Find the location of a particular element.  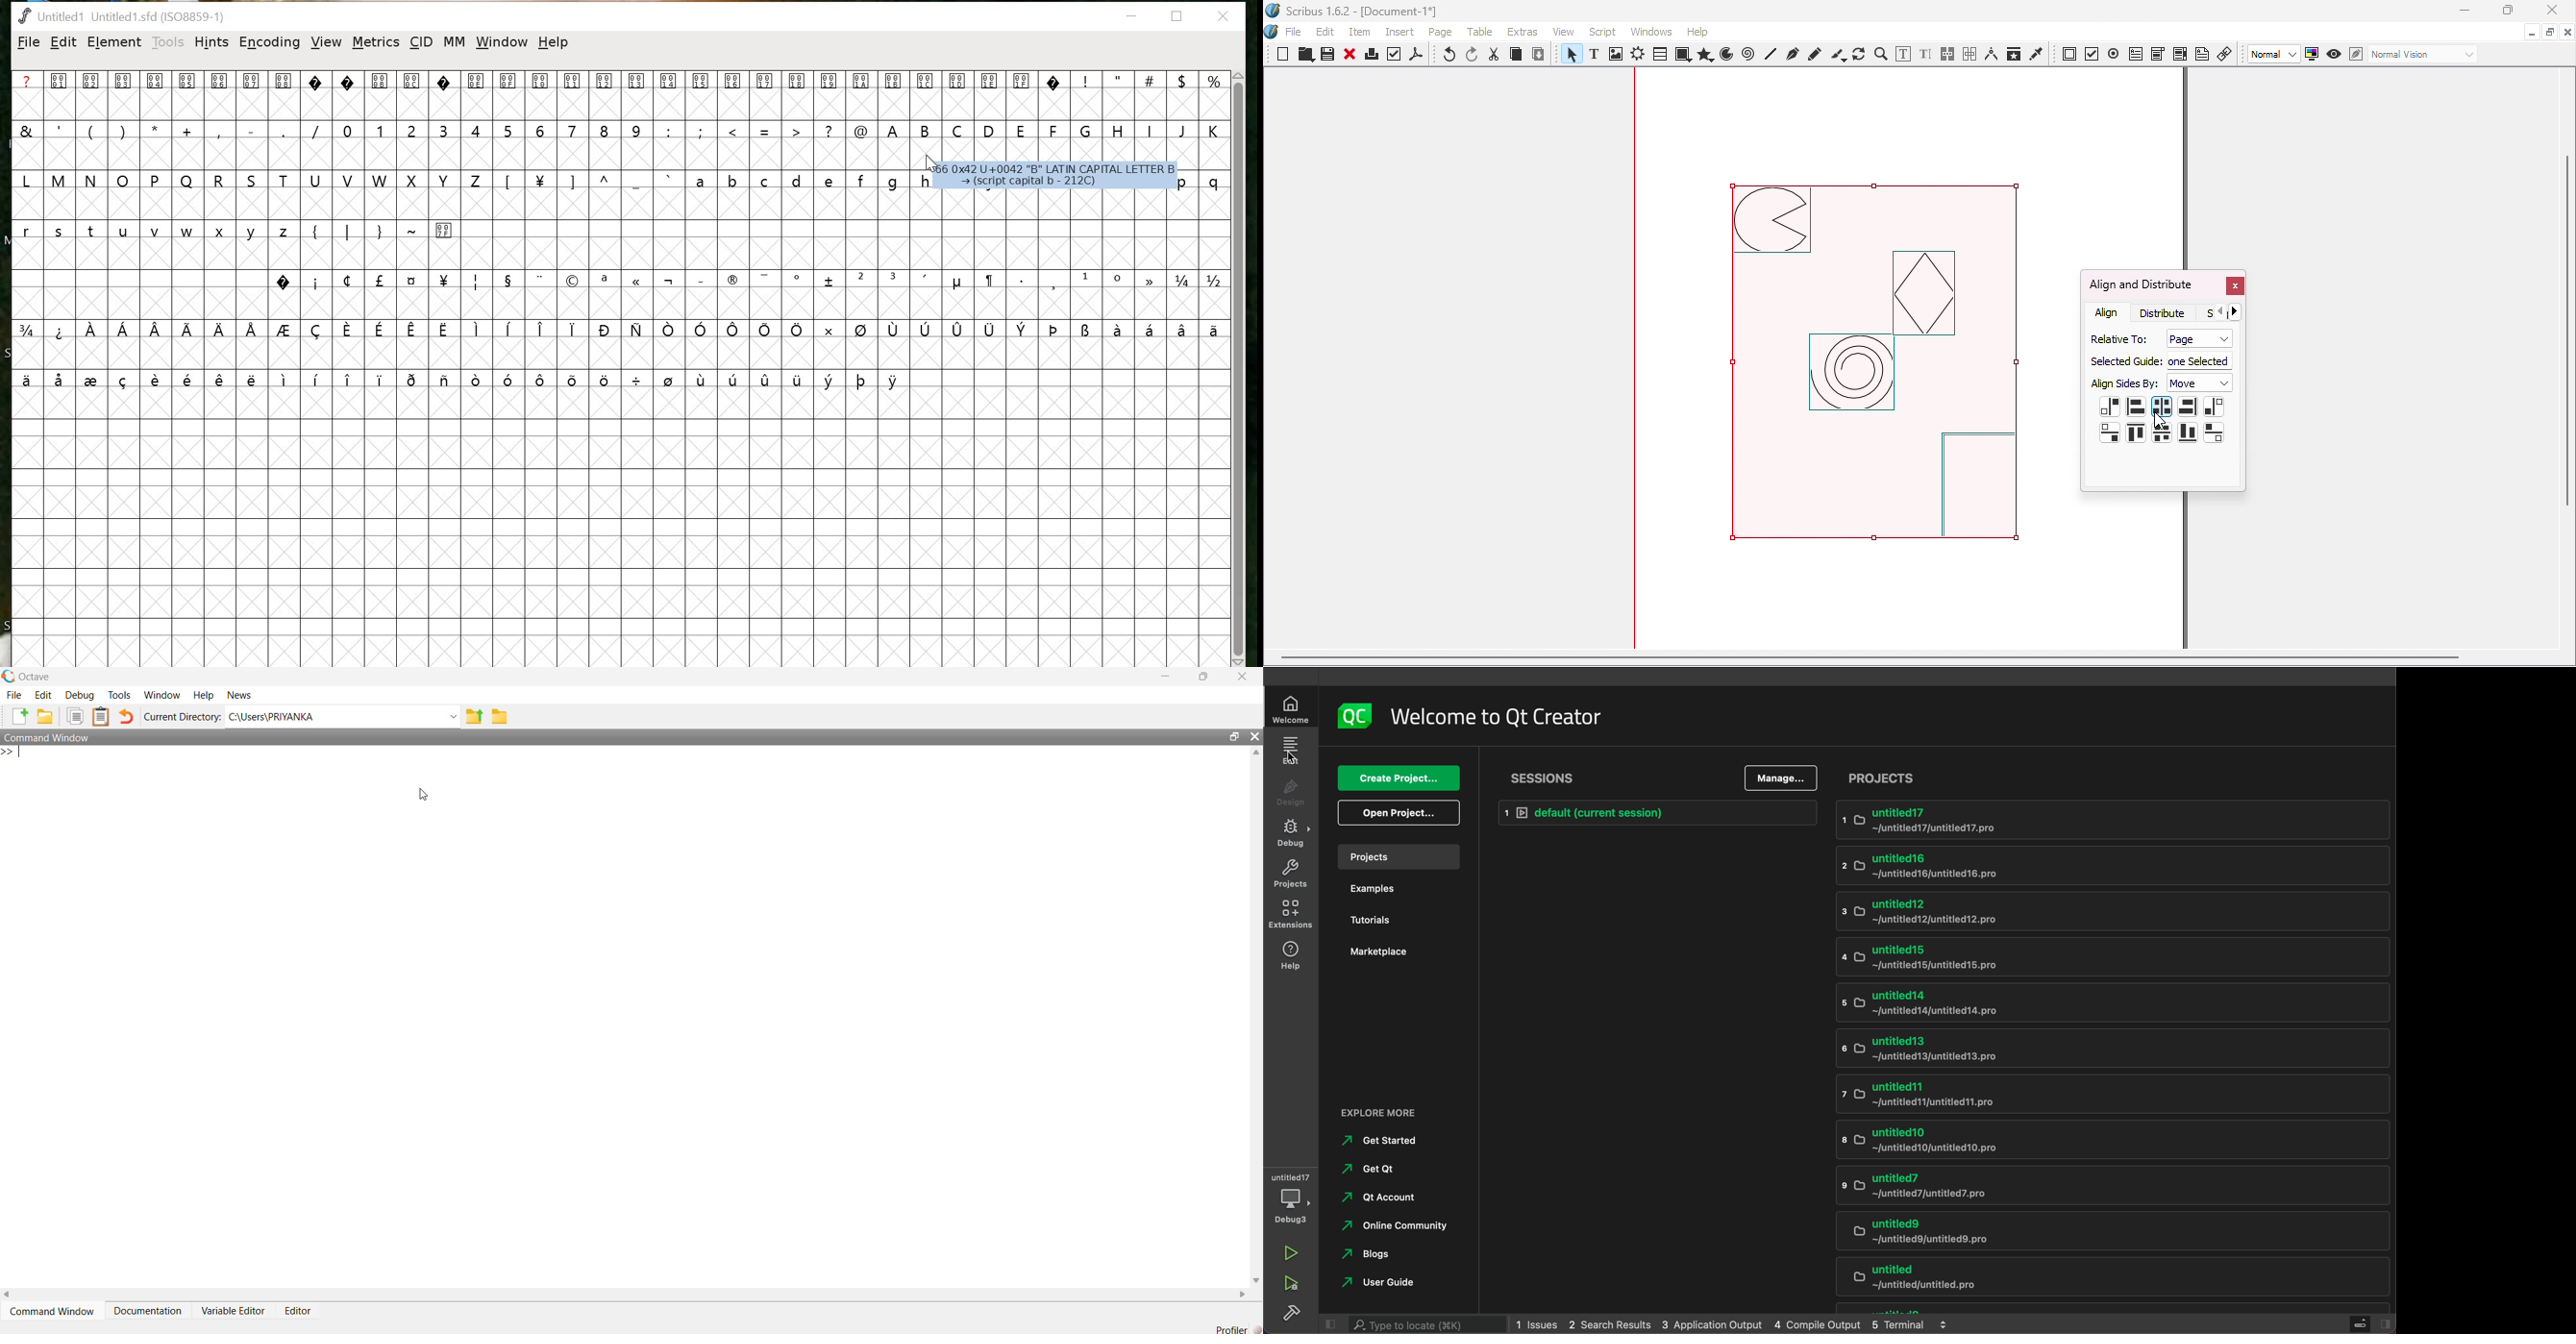

Bezier curve tool is located at coordinates (1792, 54).